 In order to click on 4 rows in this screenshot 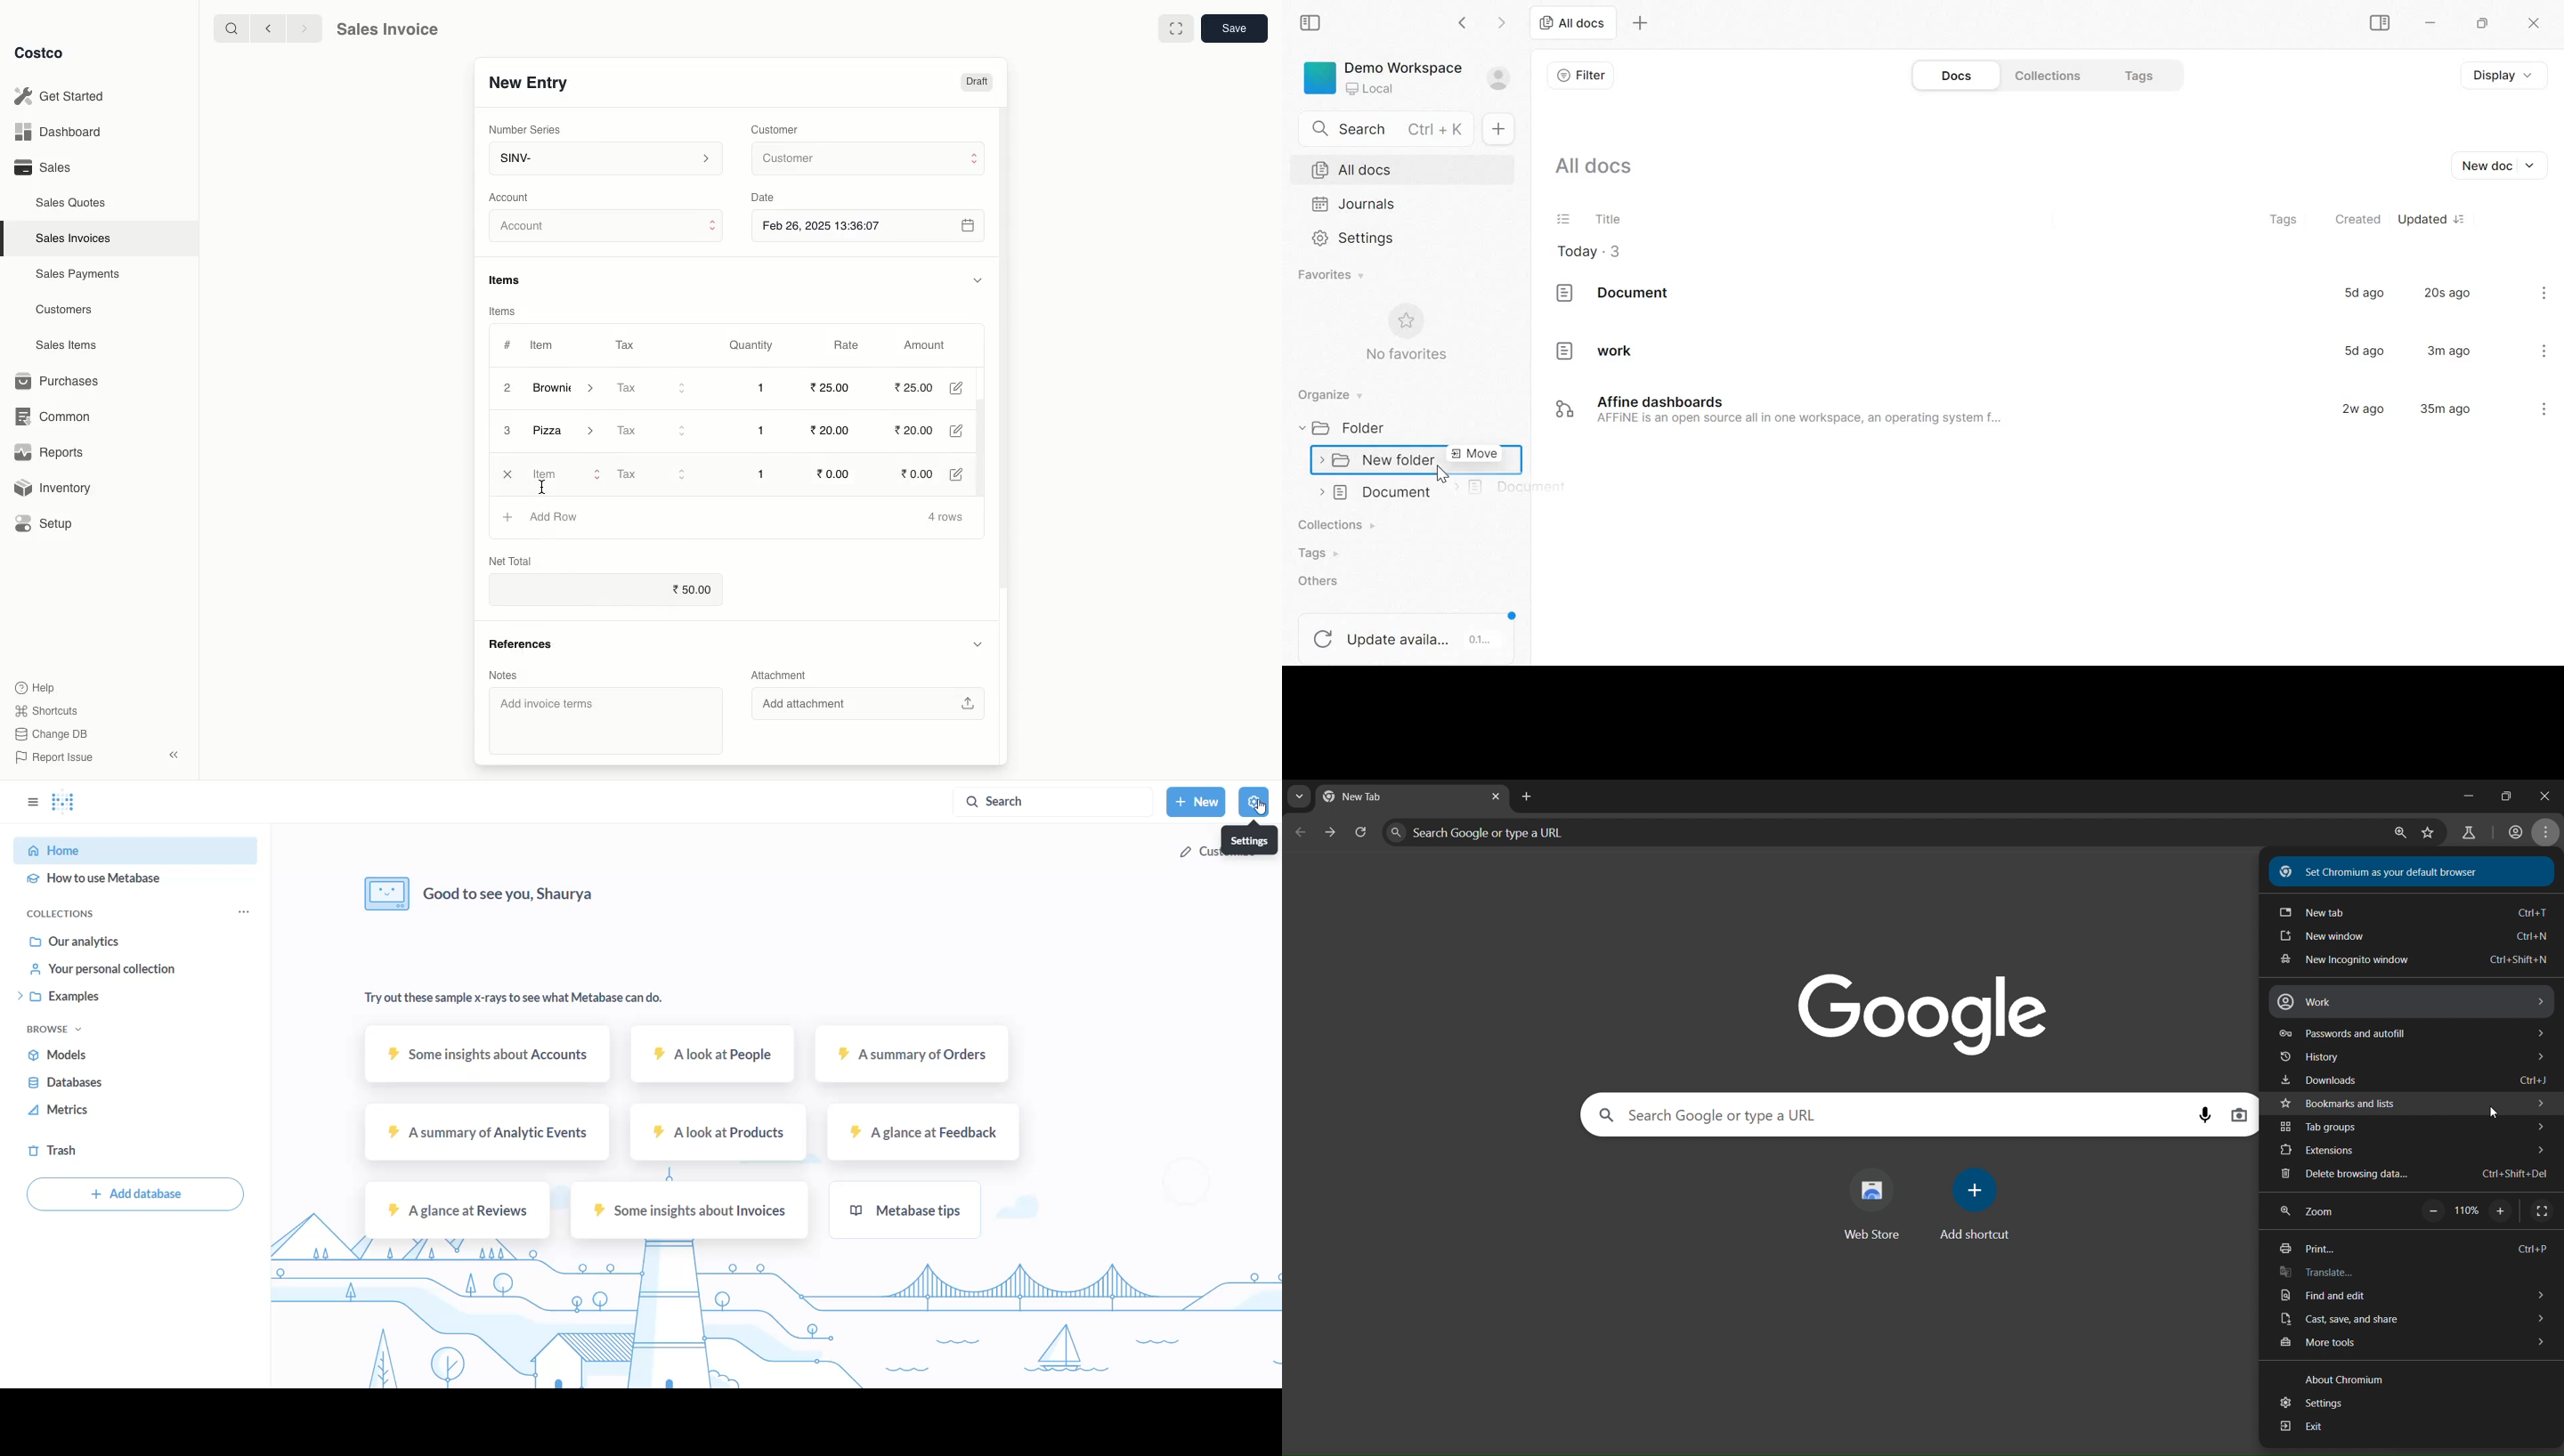, I will do `click(945, 517)`.